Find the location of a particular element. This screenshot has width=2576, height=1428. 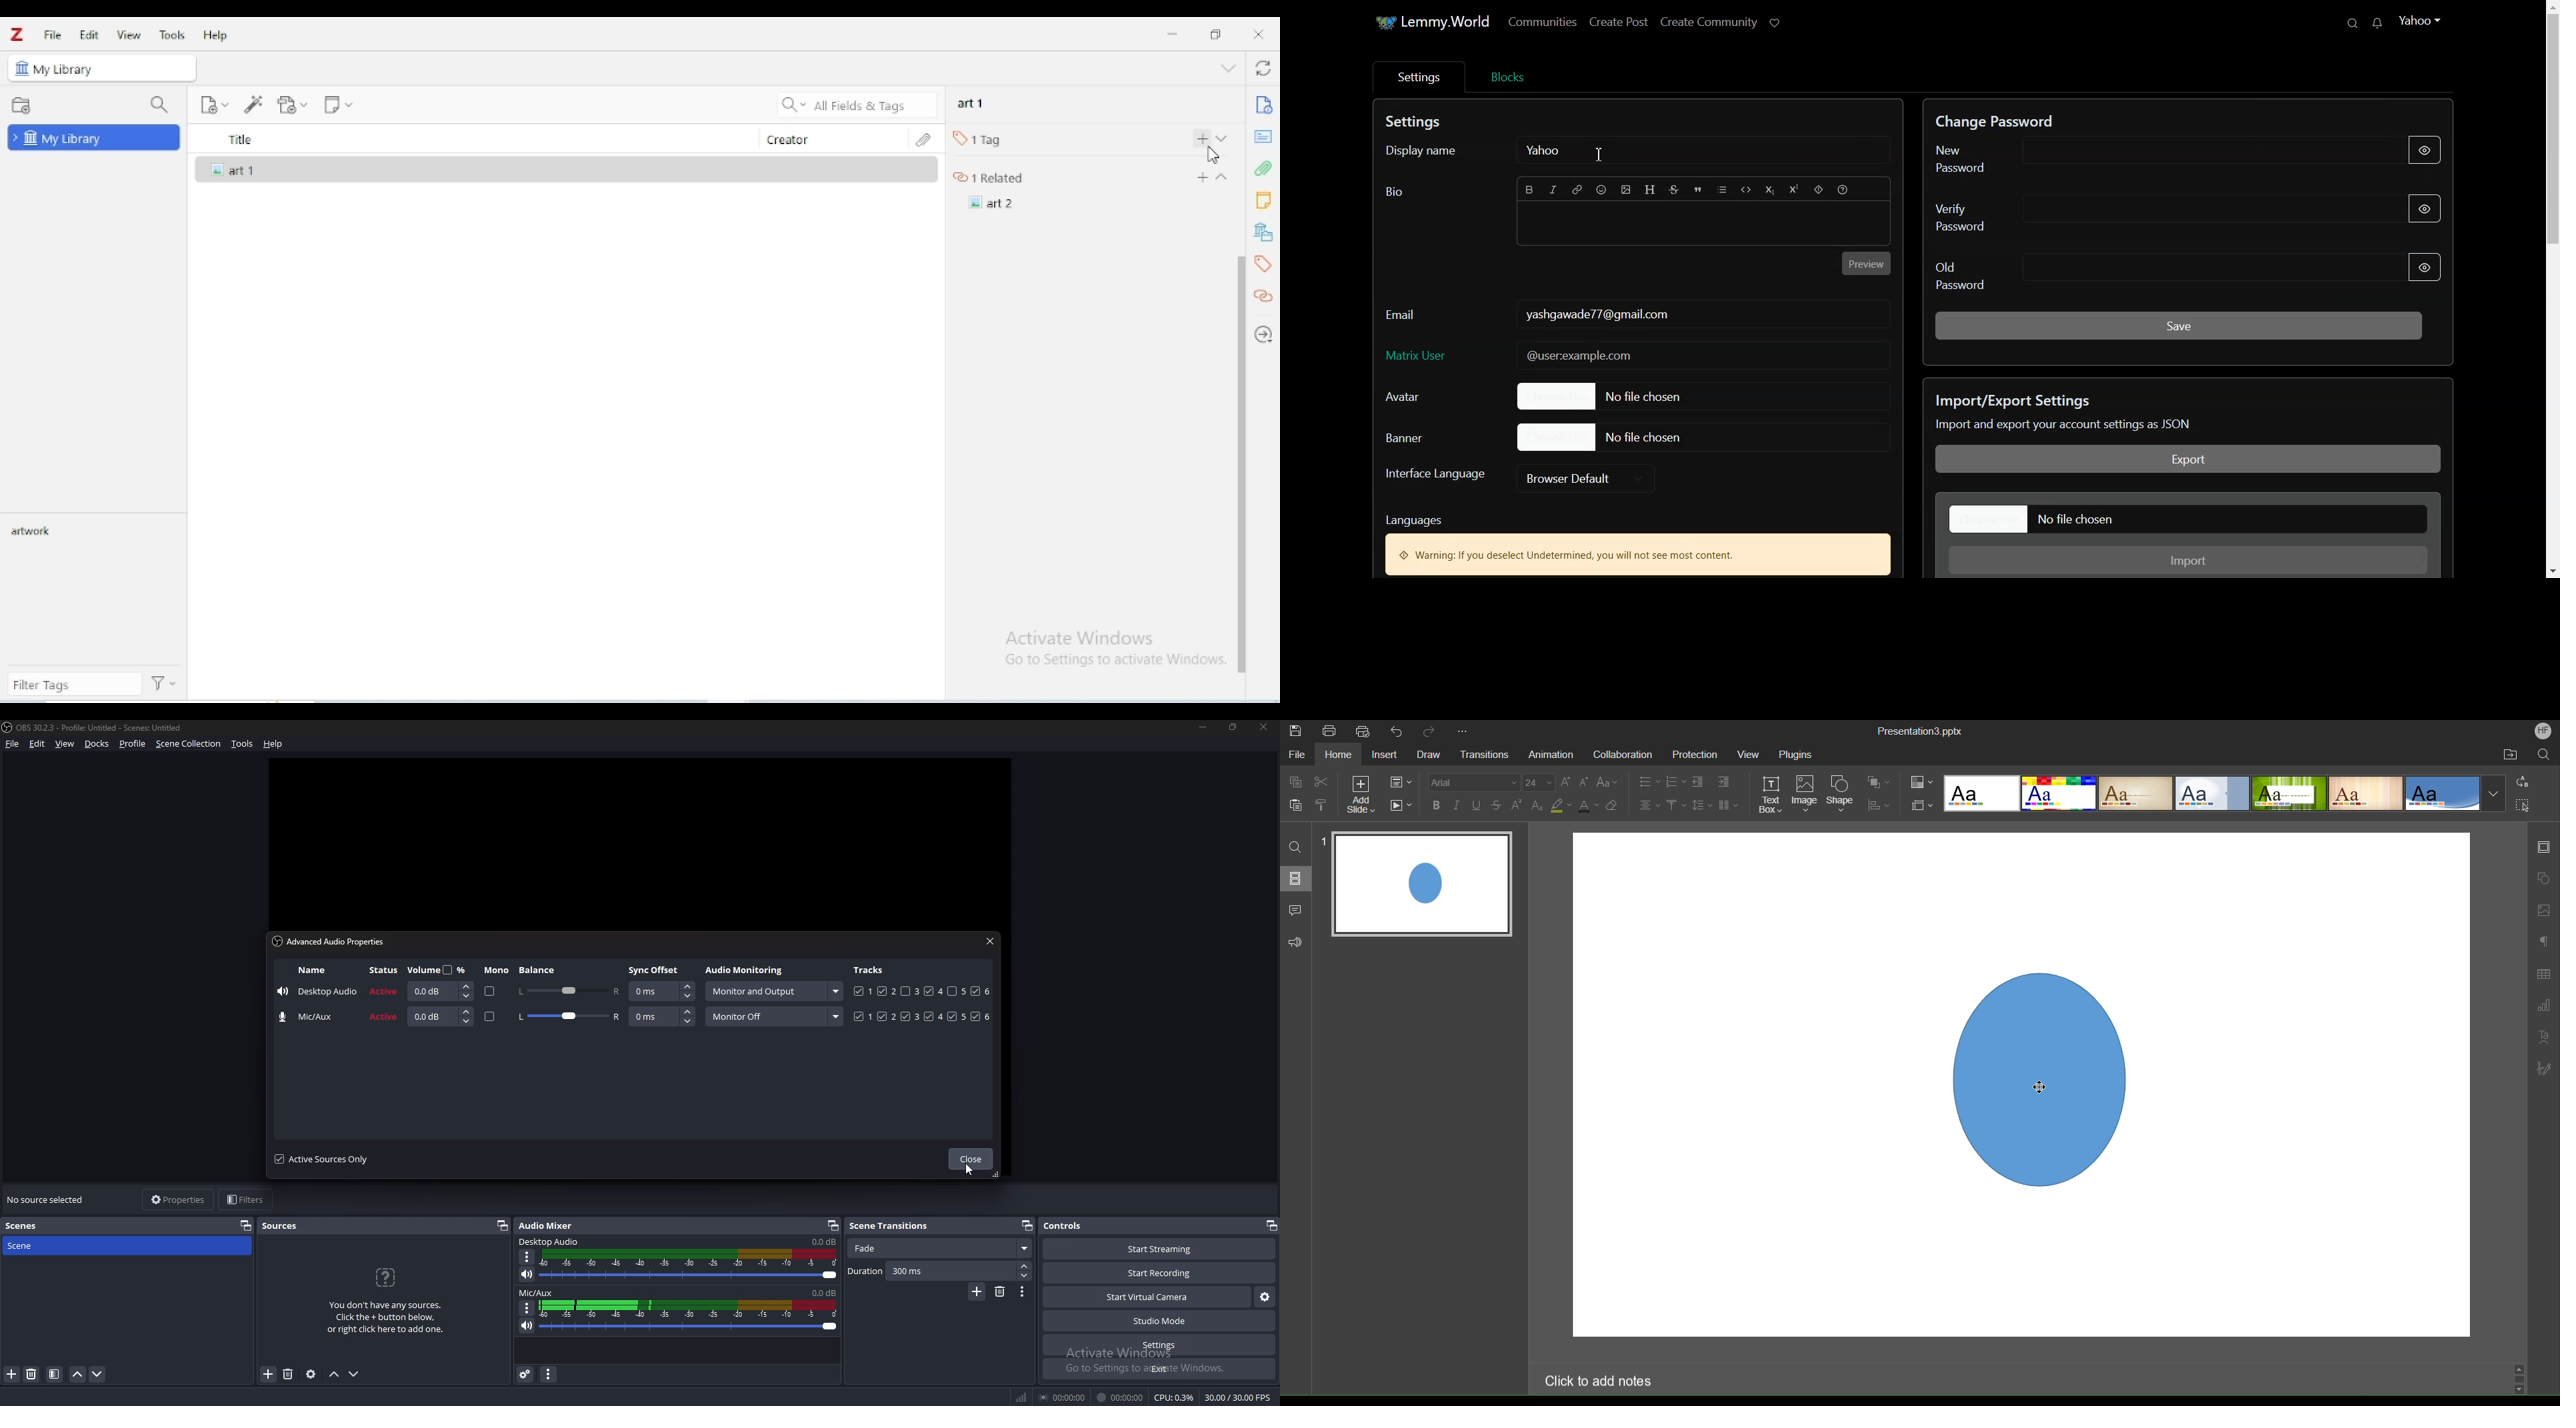

Number List is located at coordinates (1676, 783).